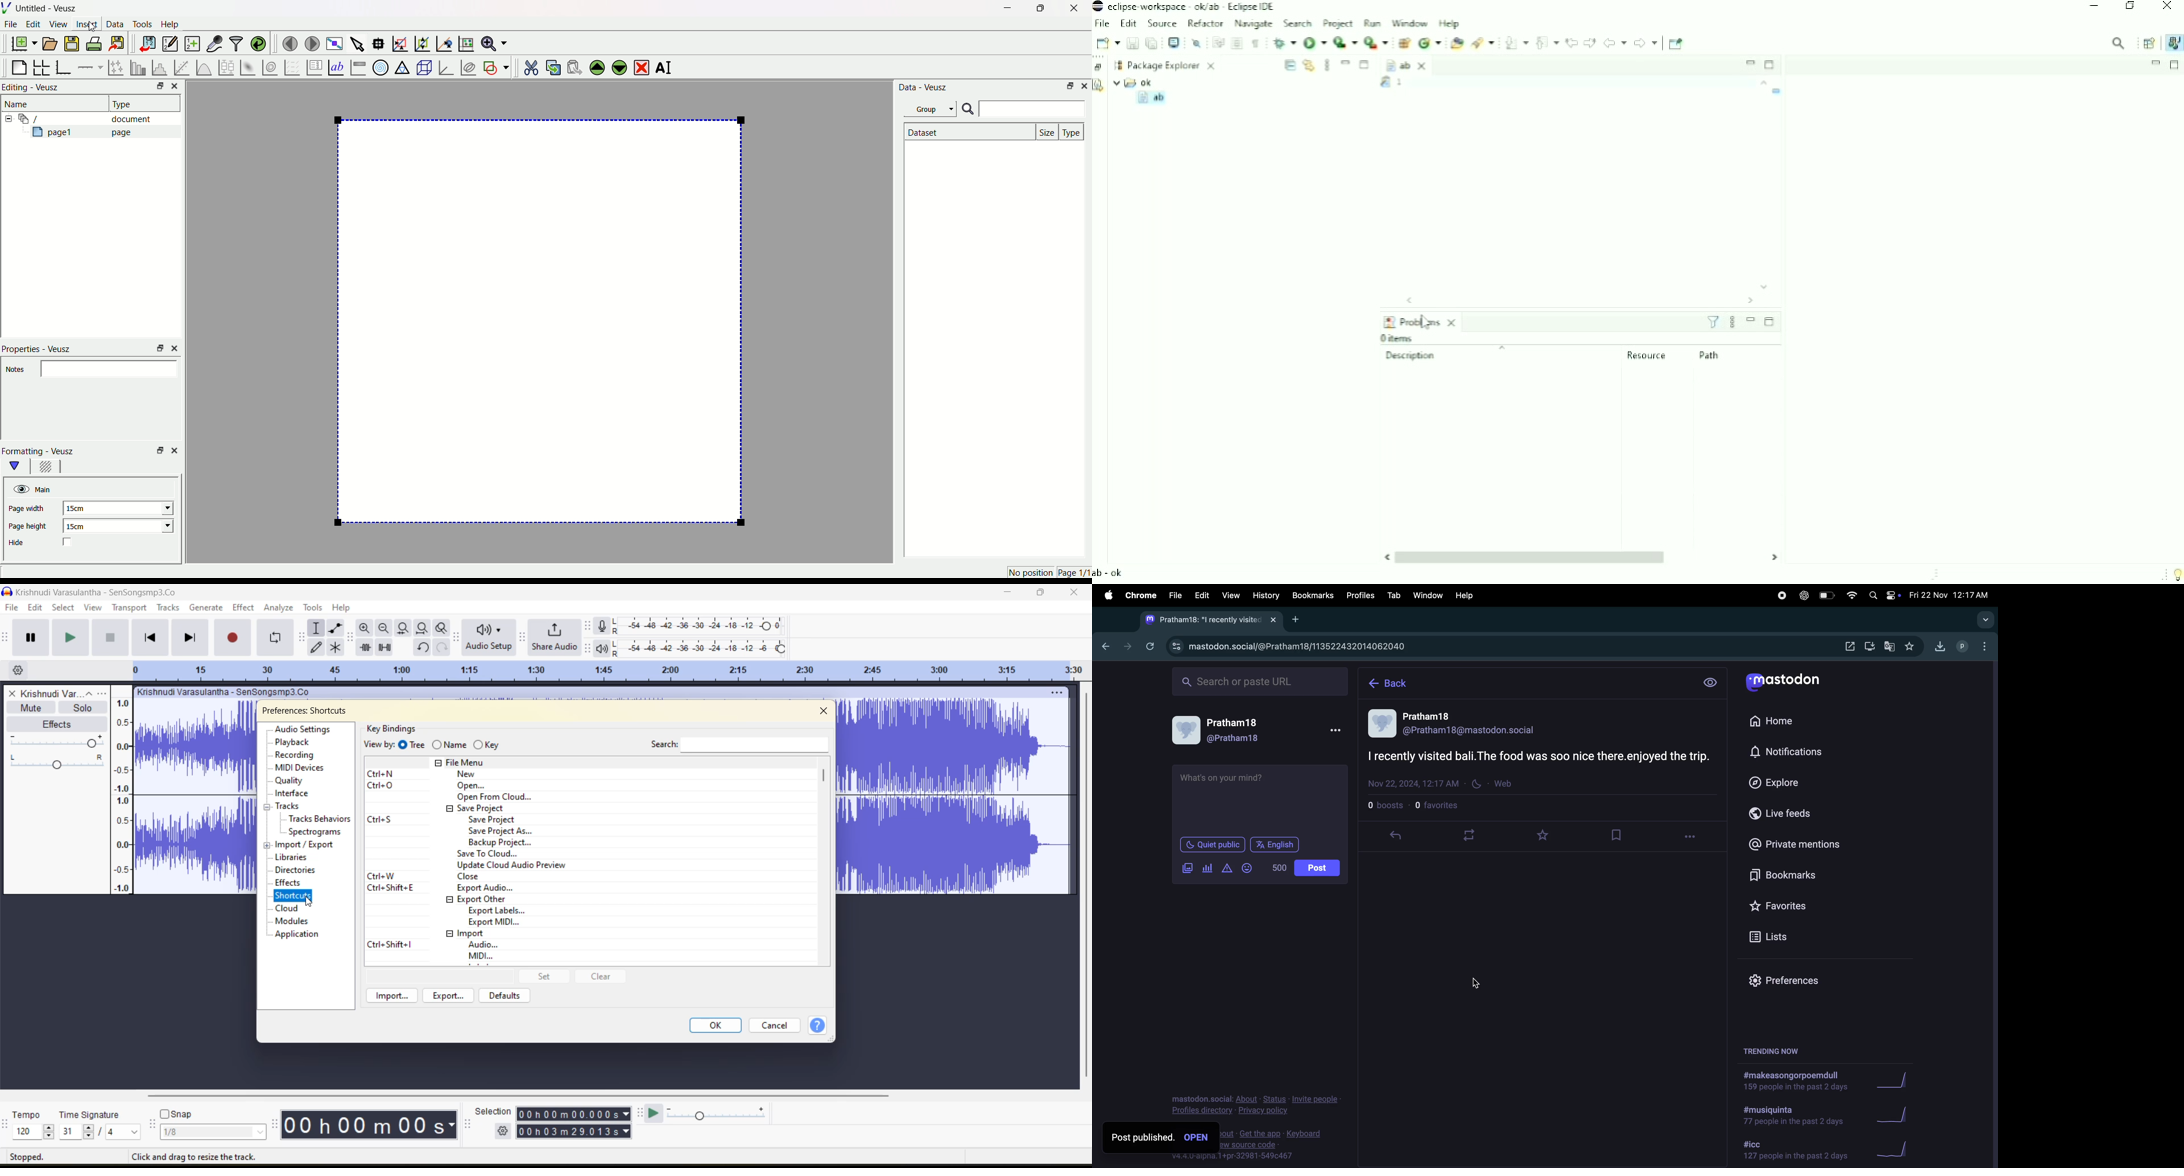 This screenshot has width=2184, height=1176. I want to click on Task, so click(1424, 83).